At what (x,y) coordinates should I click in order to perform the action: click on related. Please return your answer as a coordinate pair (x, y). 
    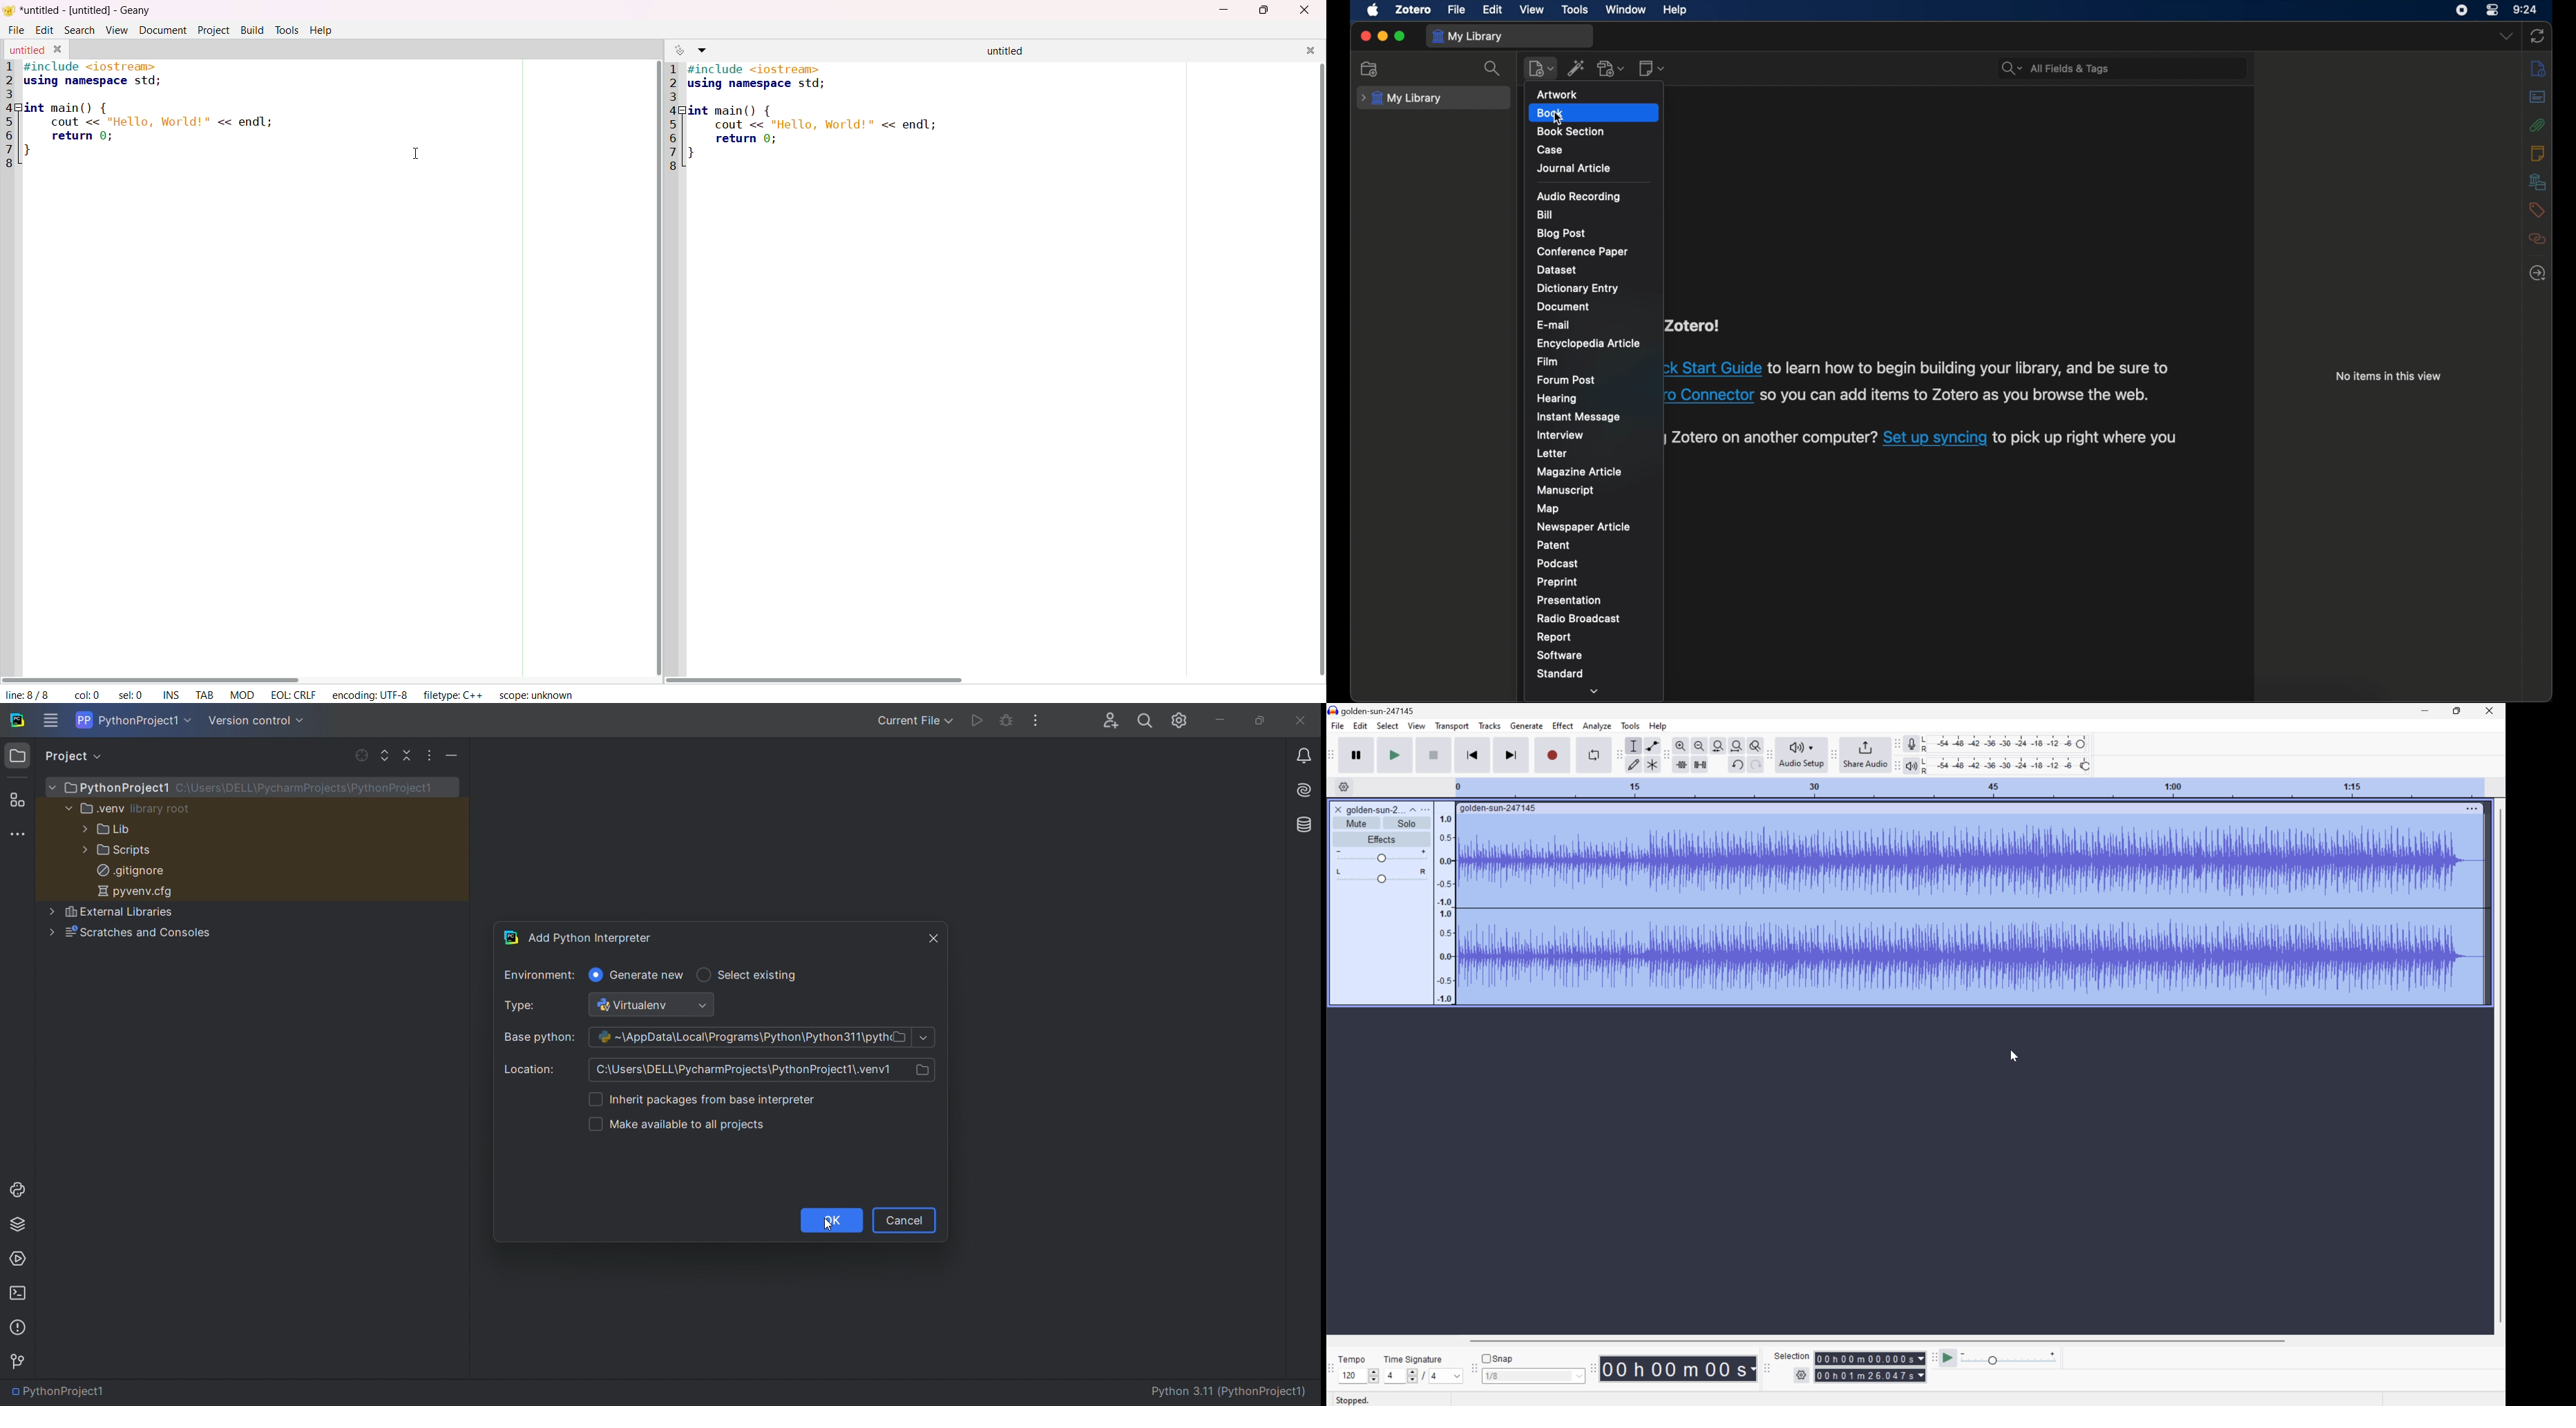
    Looking at the image, I should click on (2538, 239).